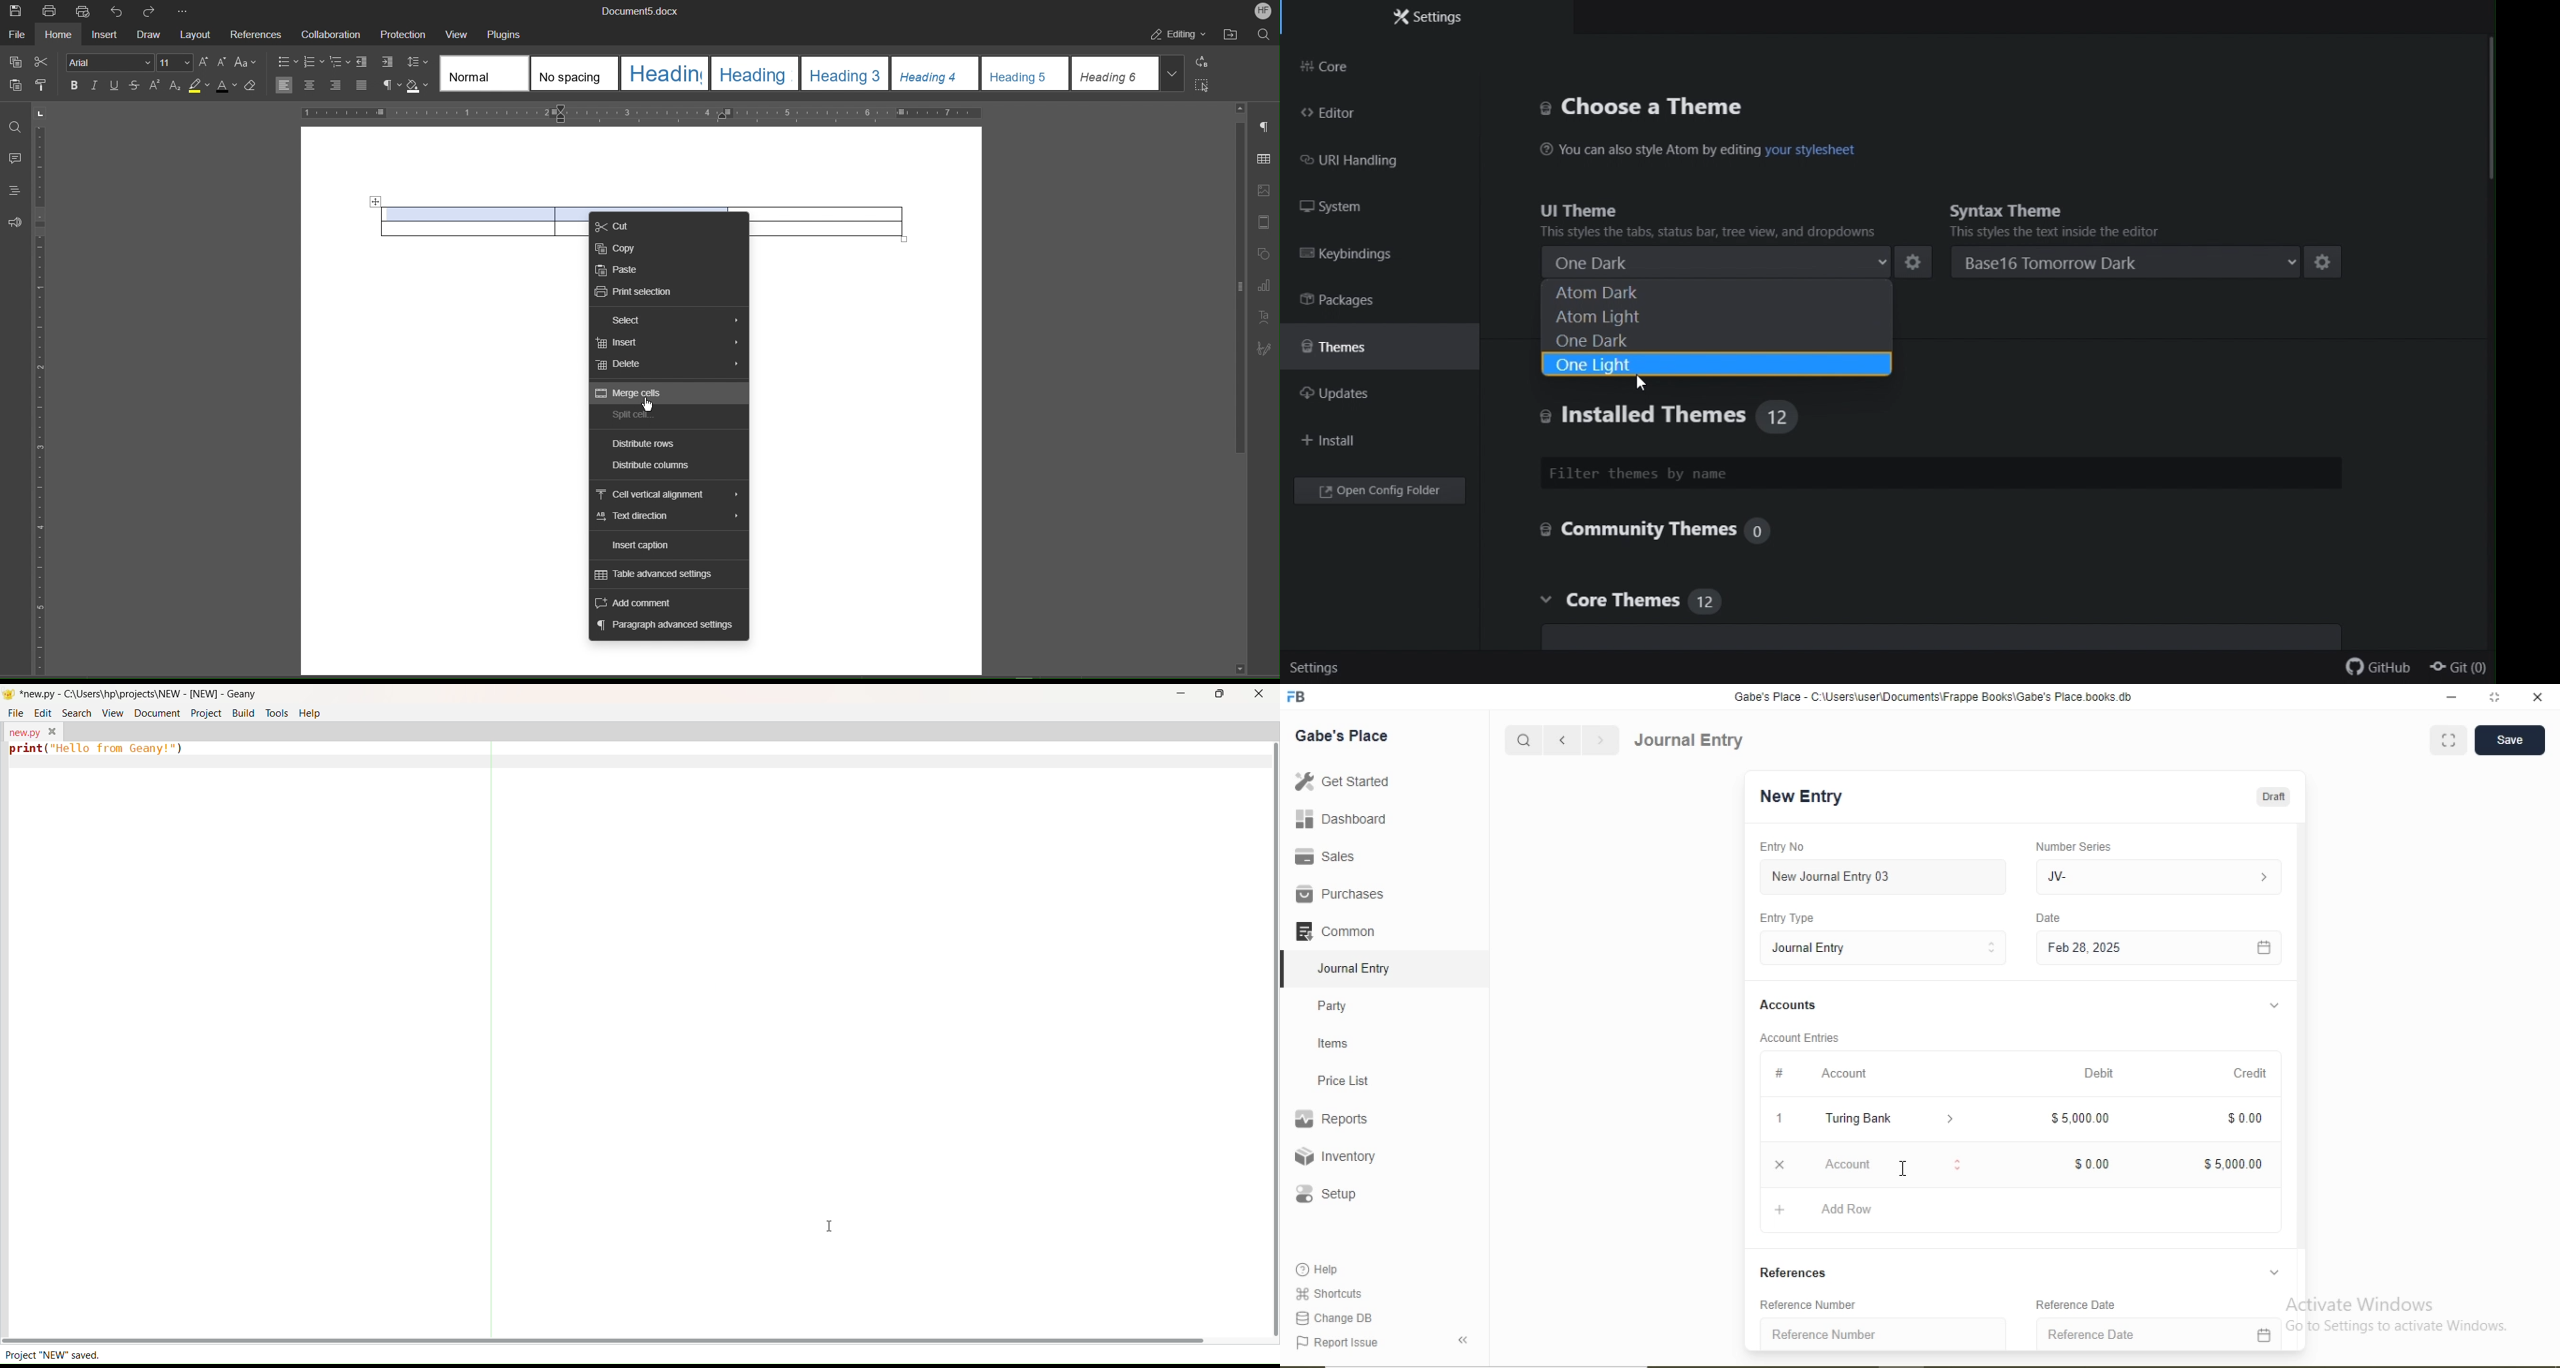 Image resolution: width=2576 pixels, height=1372 pixels. Describe the element at coordinates (174, 63) in the screenshot. I see `Font Size` at that location.